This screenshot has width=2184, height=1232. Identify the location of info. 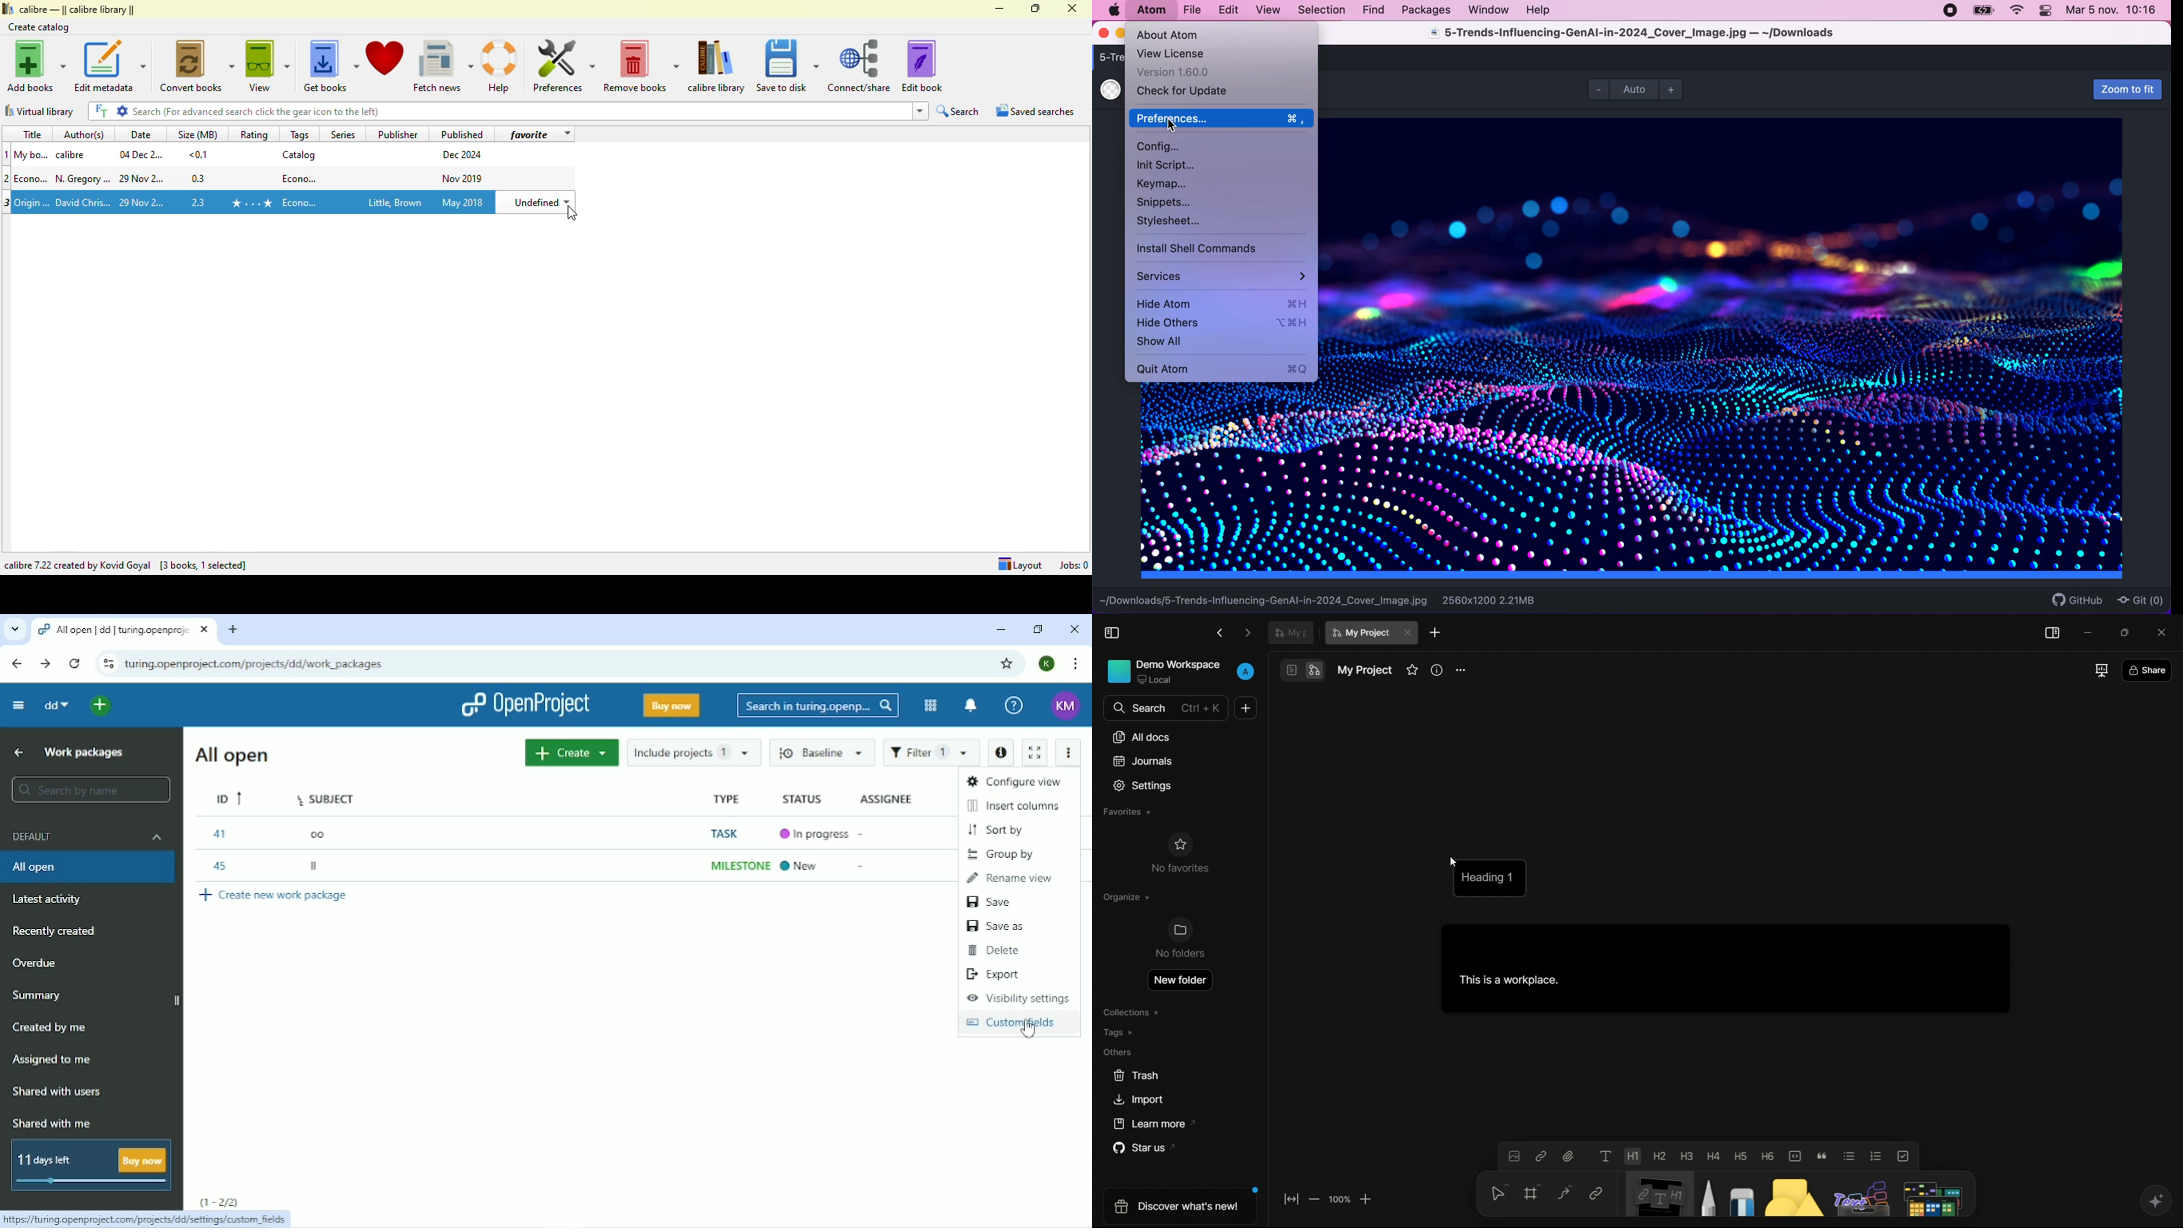
(1437, 669).